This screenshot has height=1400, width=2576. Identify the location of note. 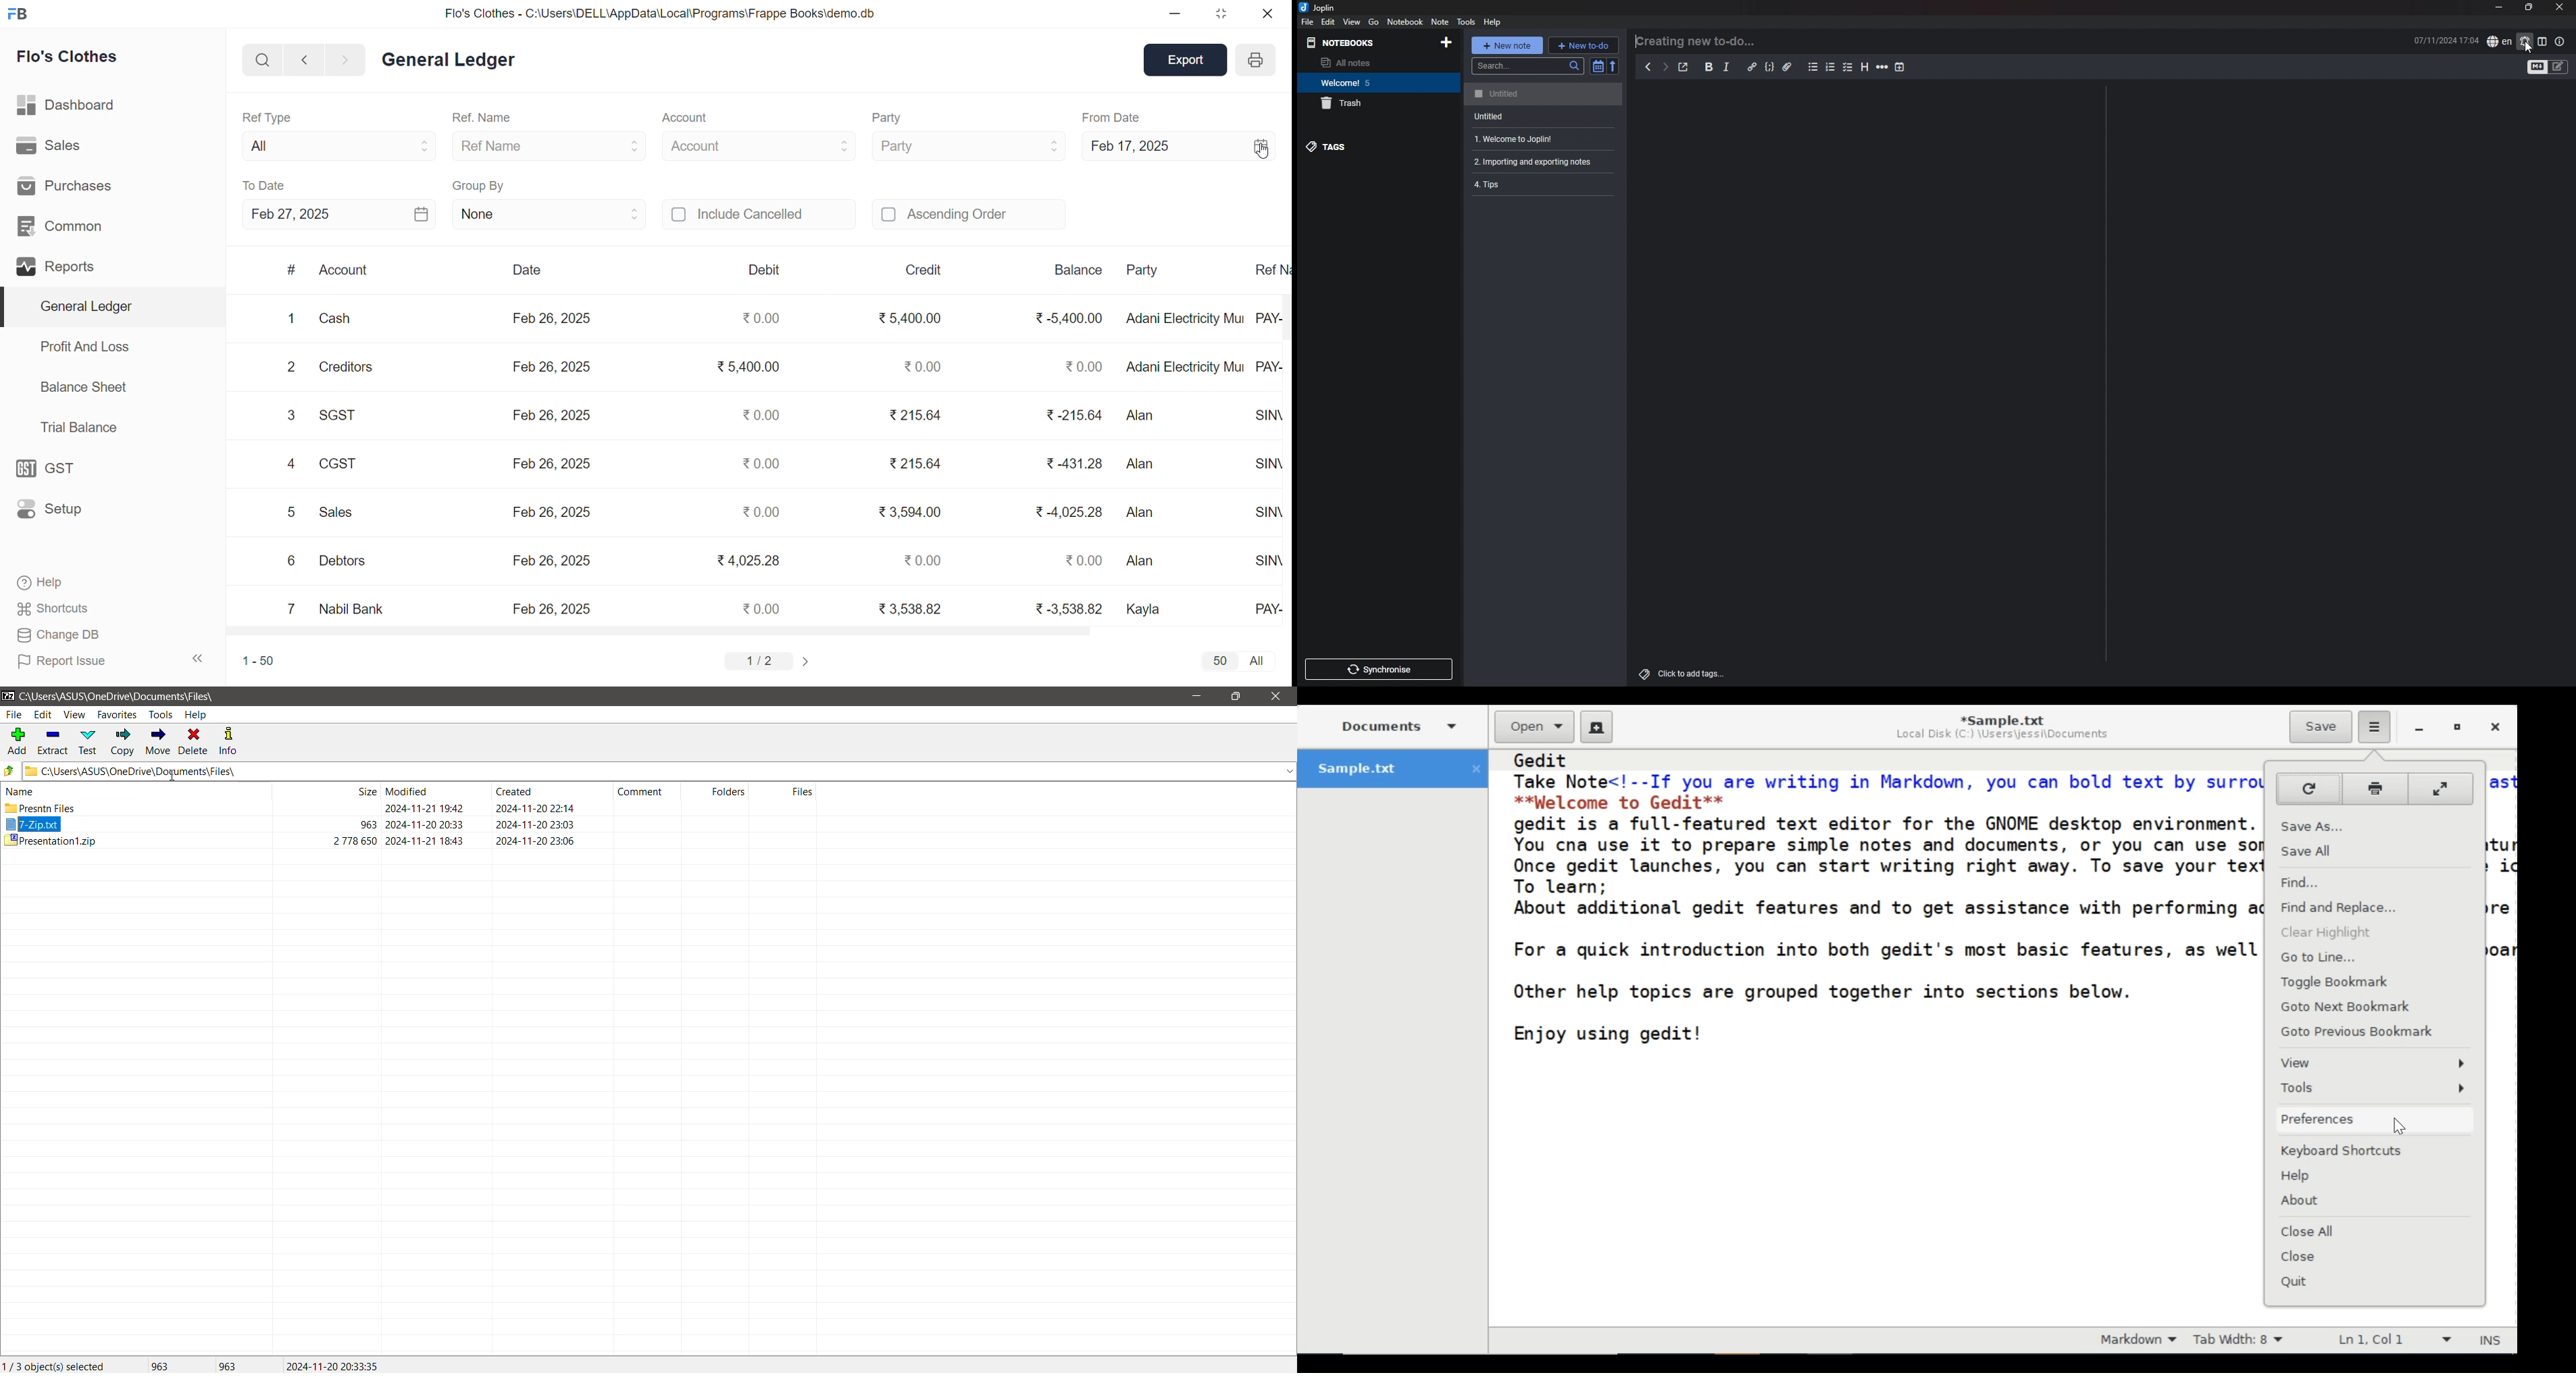
(1440, 22).